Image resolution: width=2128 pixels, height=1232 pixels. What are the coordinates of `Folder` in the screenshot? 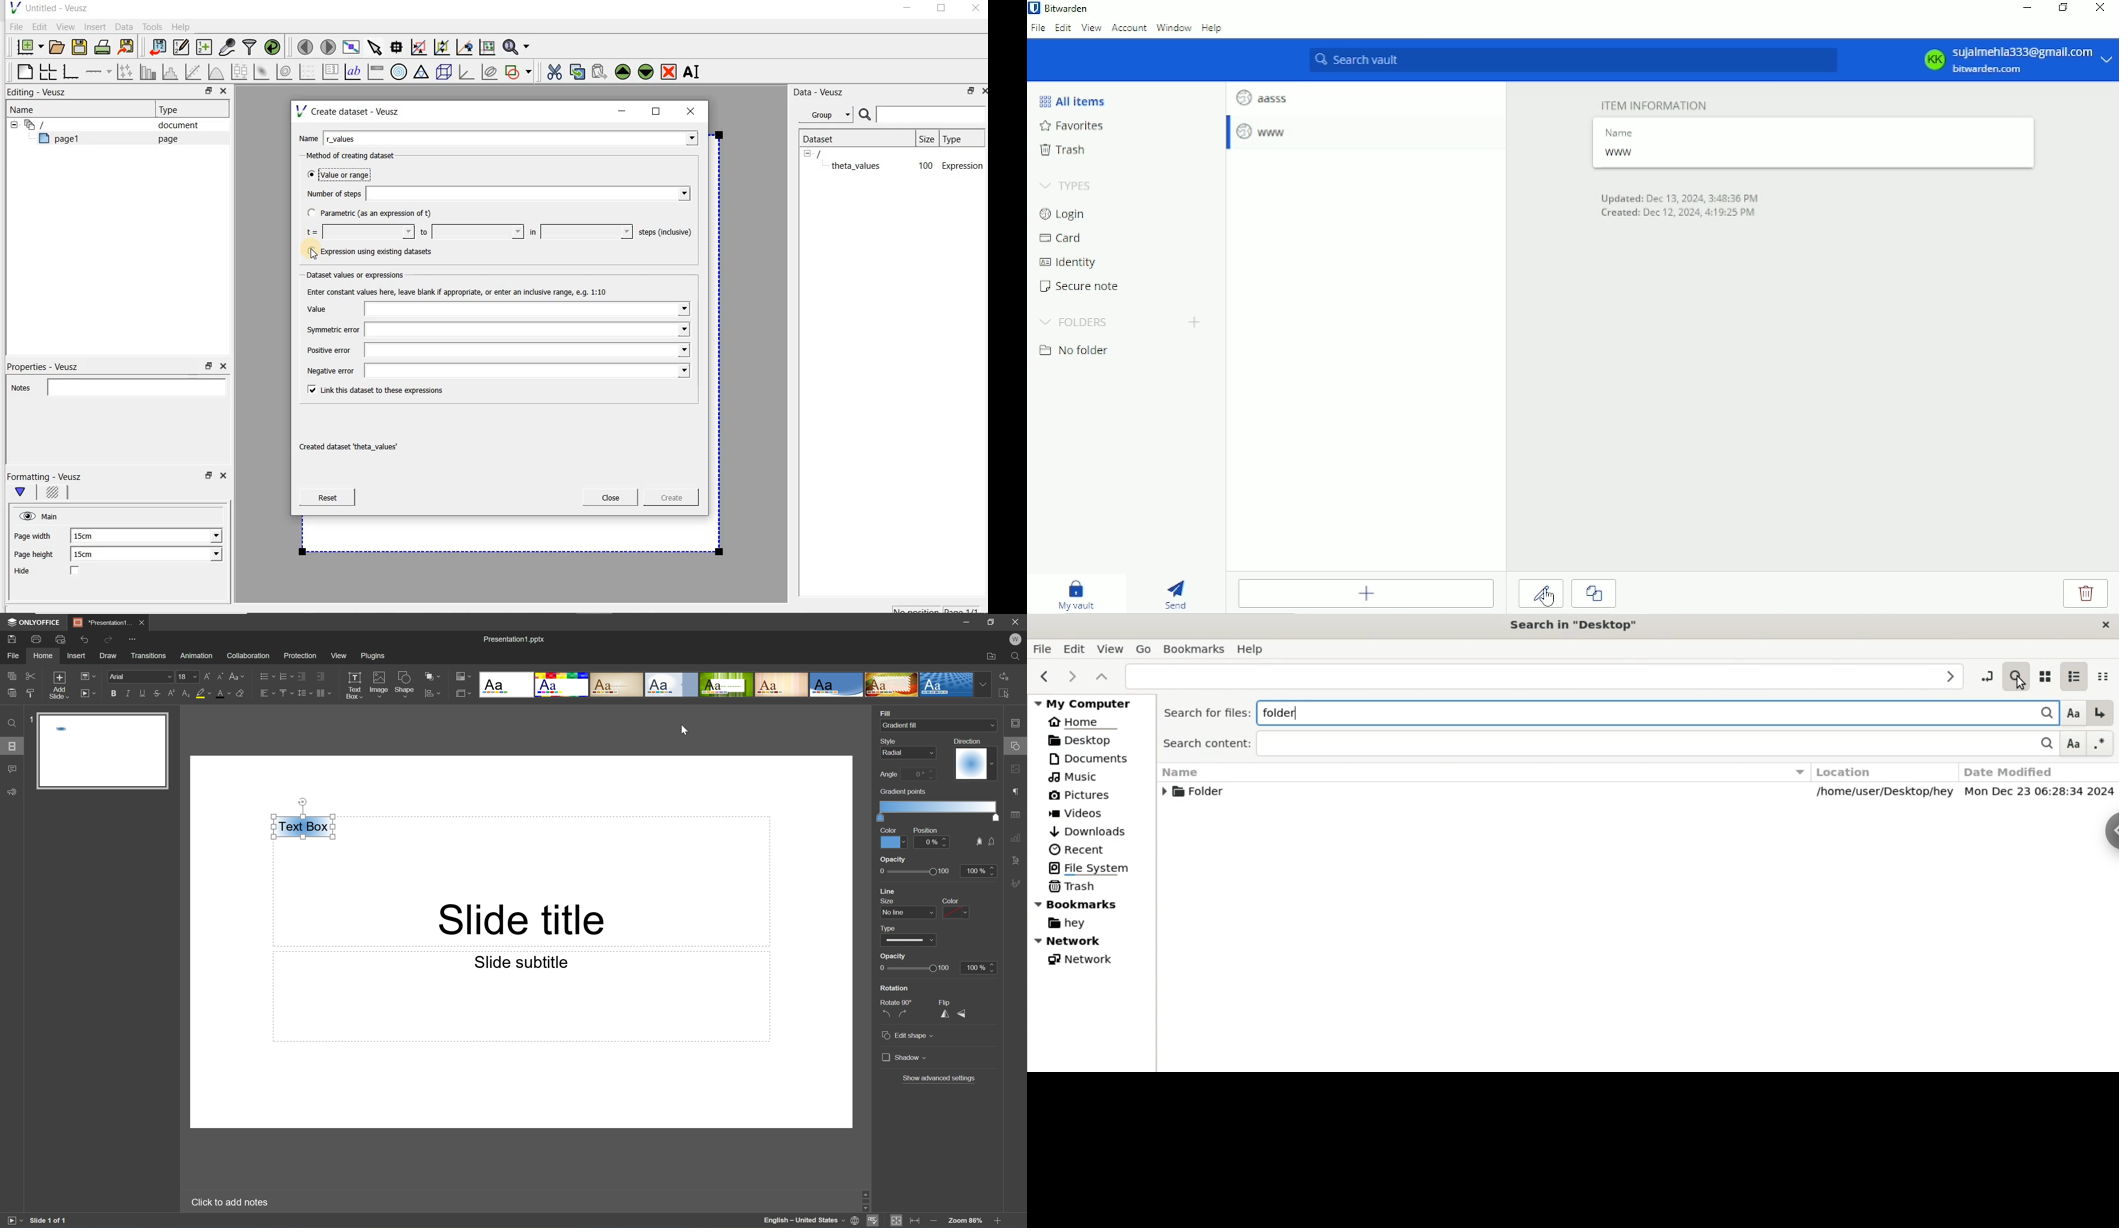 It's located at (1203, 794).